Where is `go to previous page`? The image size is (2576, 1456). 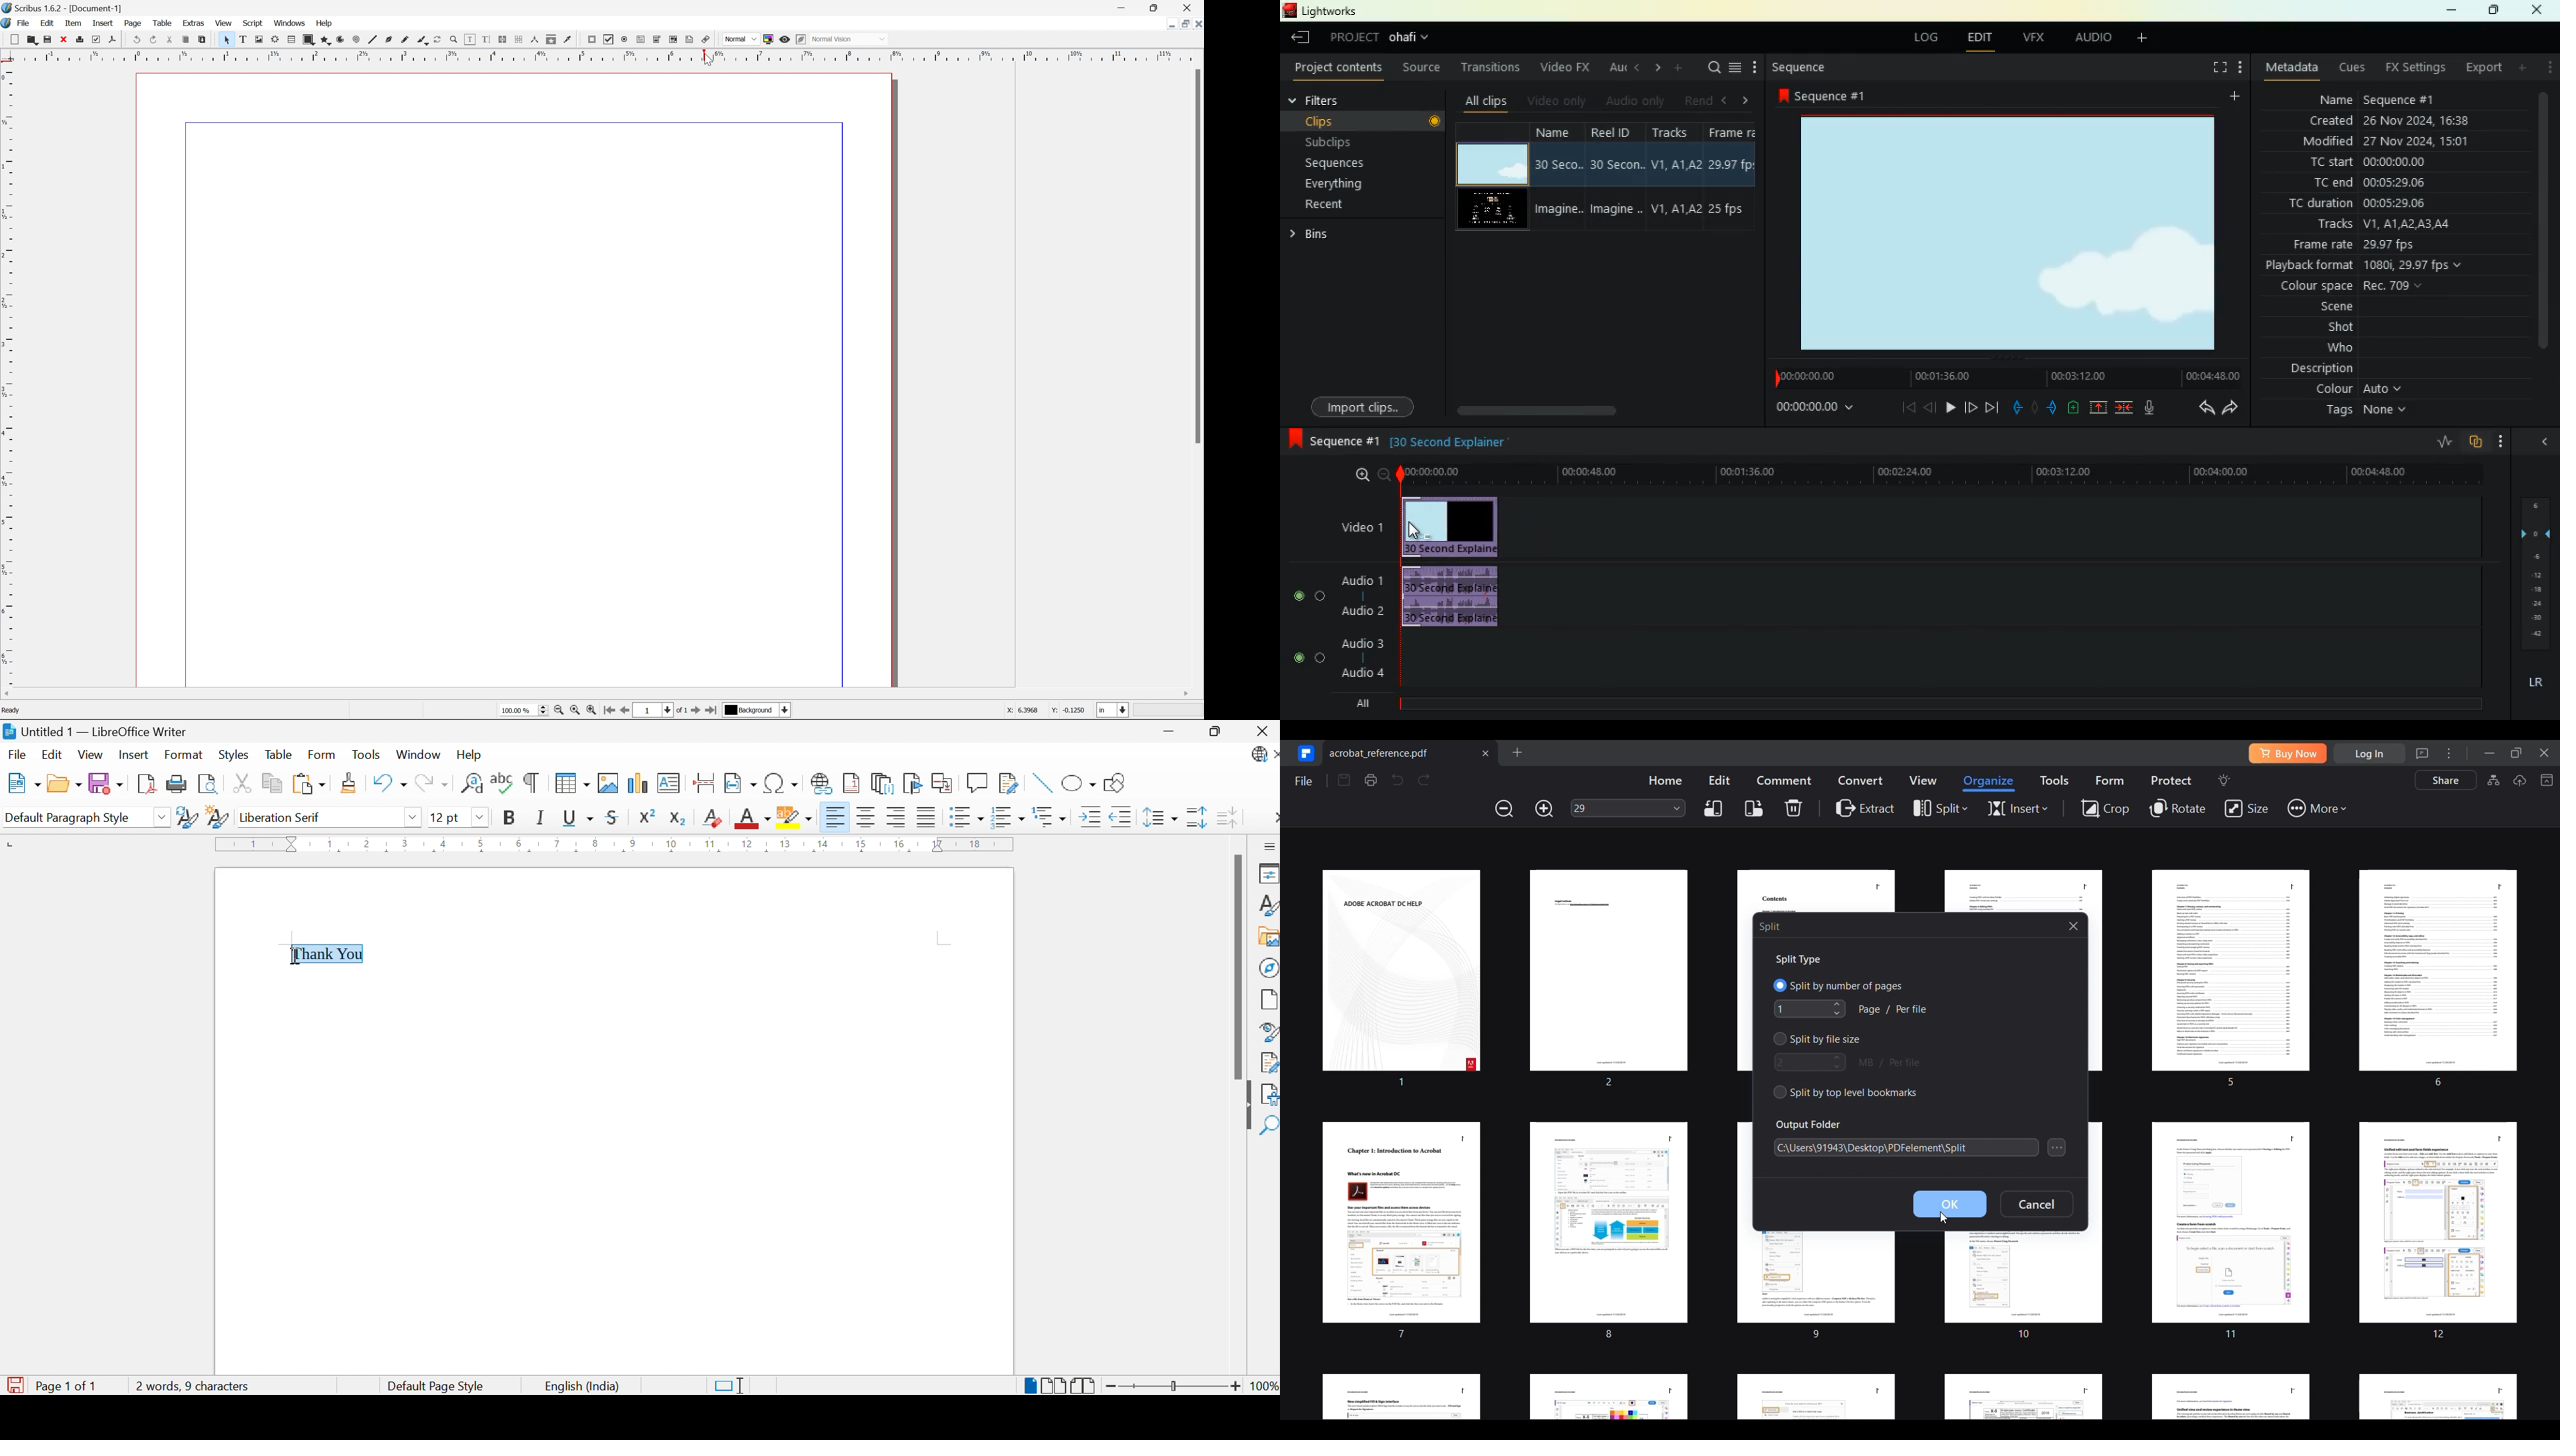
go to previous page is located at coordinates (623, 712).